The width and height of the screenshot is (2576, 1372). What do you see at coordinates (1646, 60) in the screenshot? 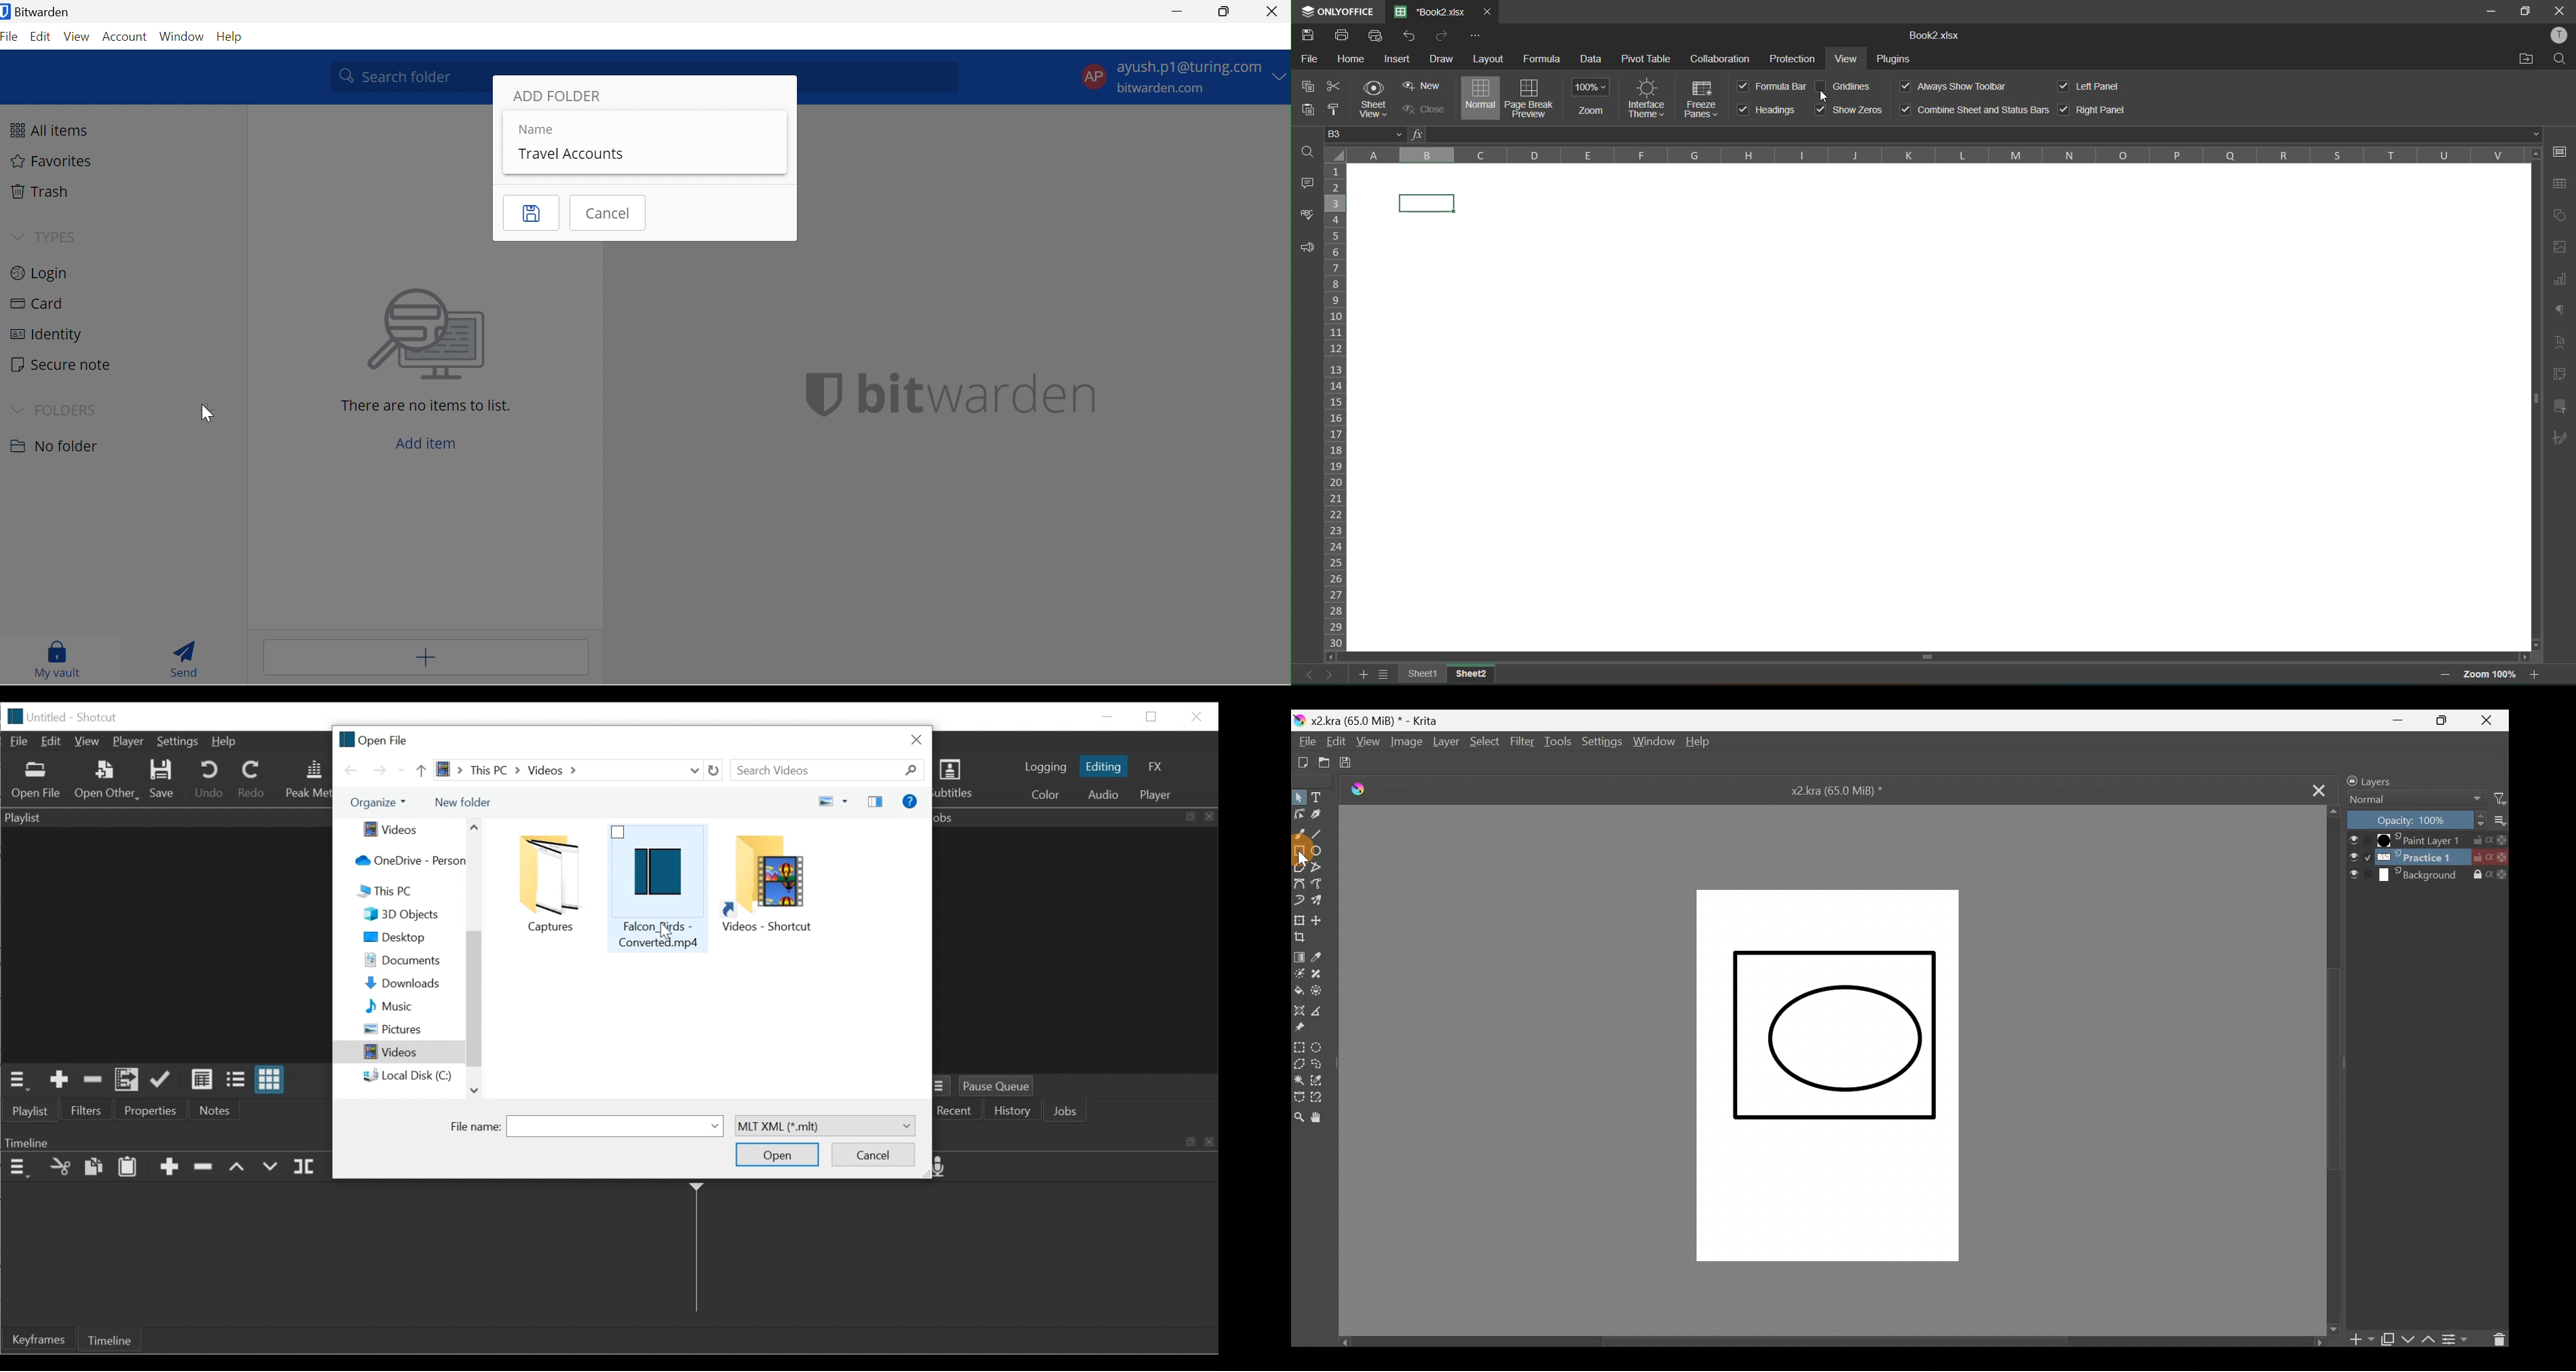
I see `pivot table` at bounding box center [1646, 60].